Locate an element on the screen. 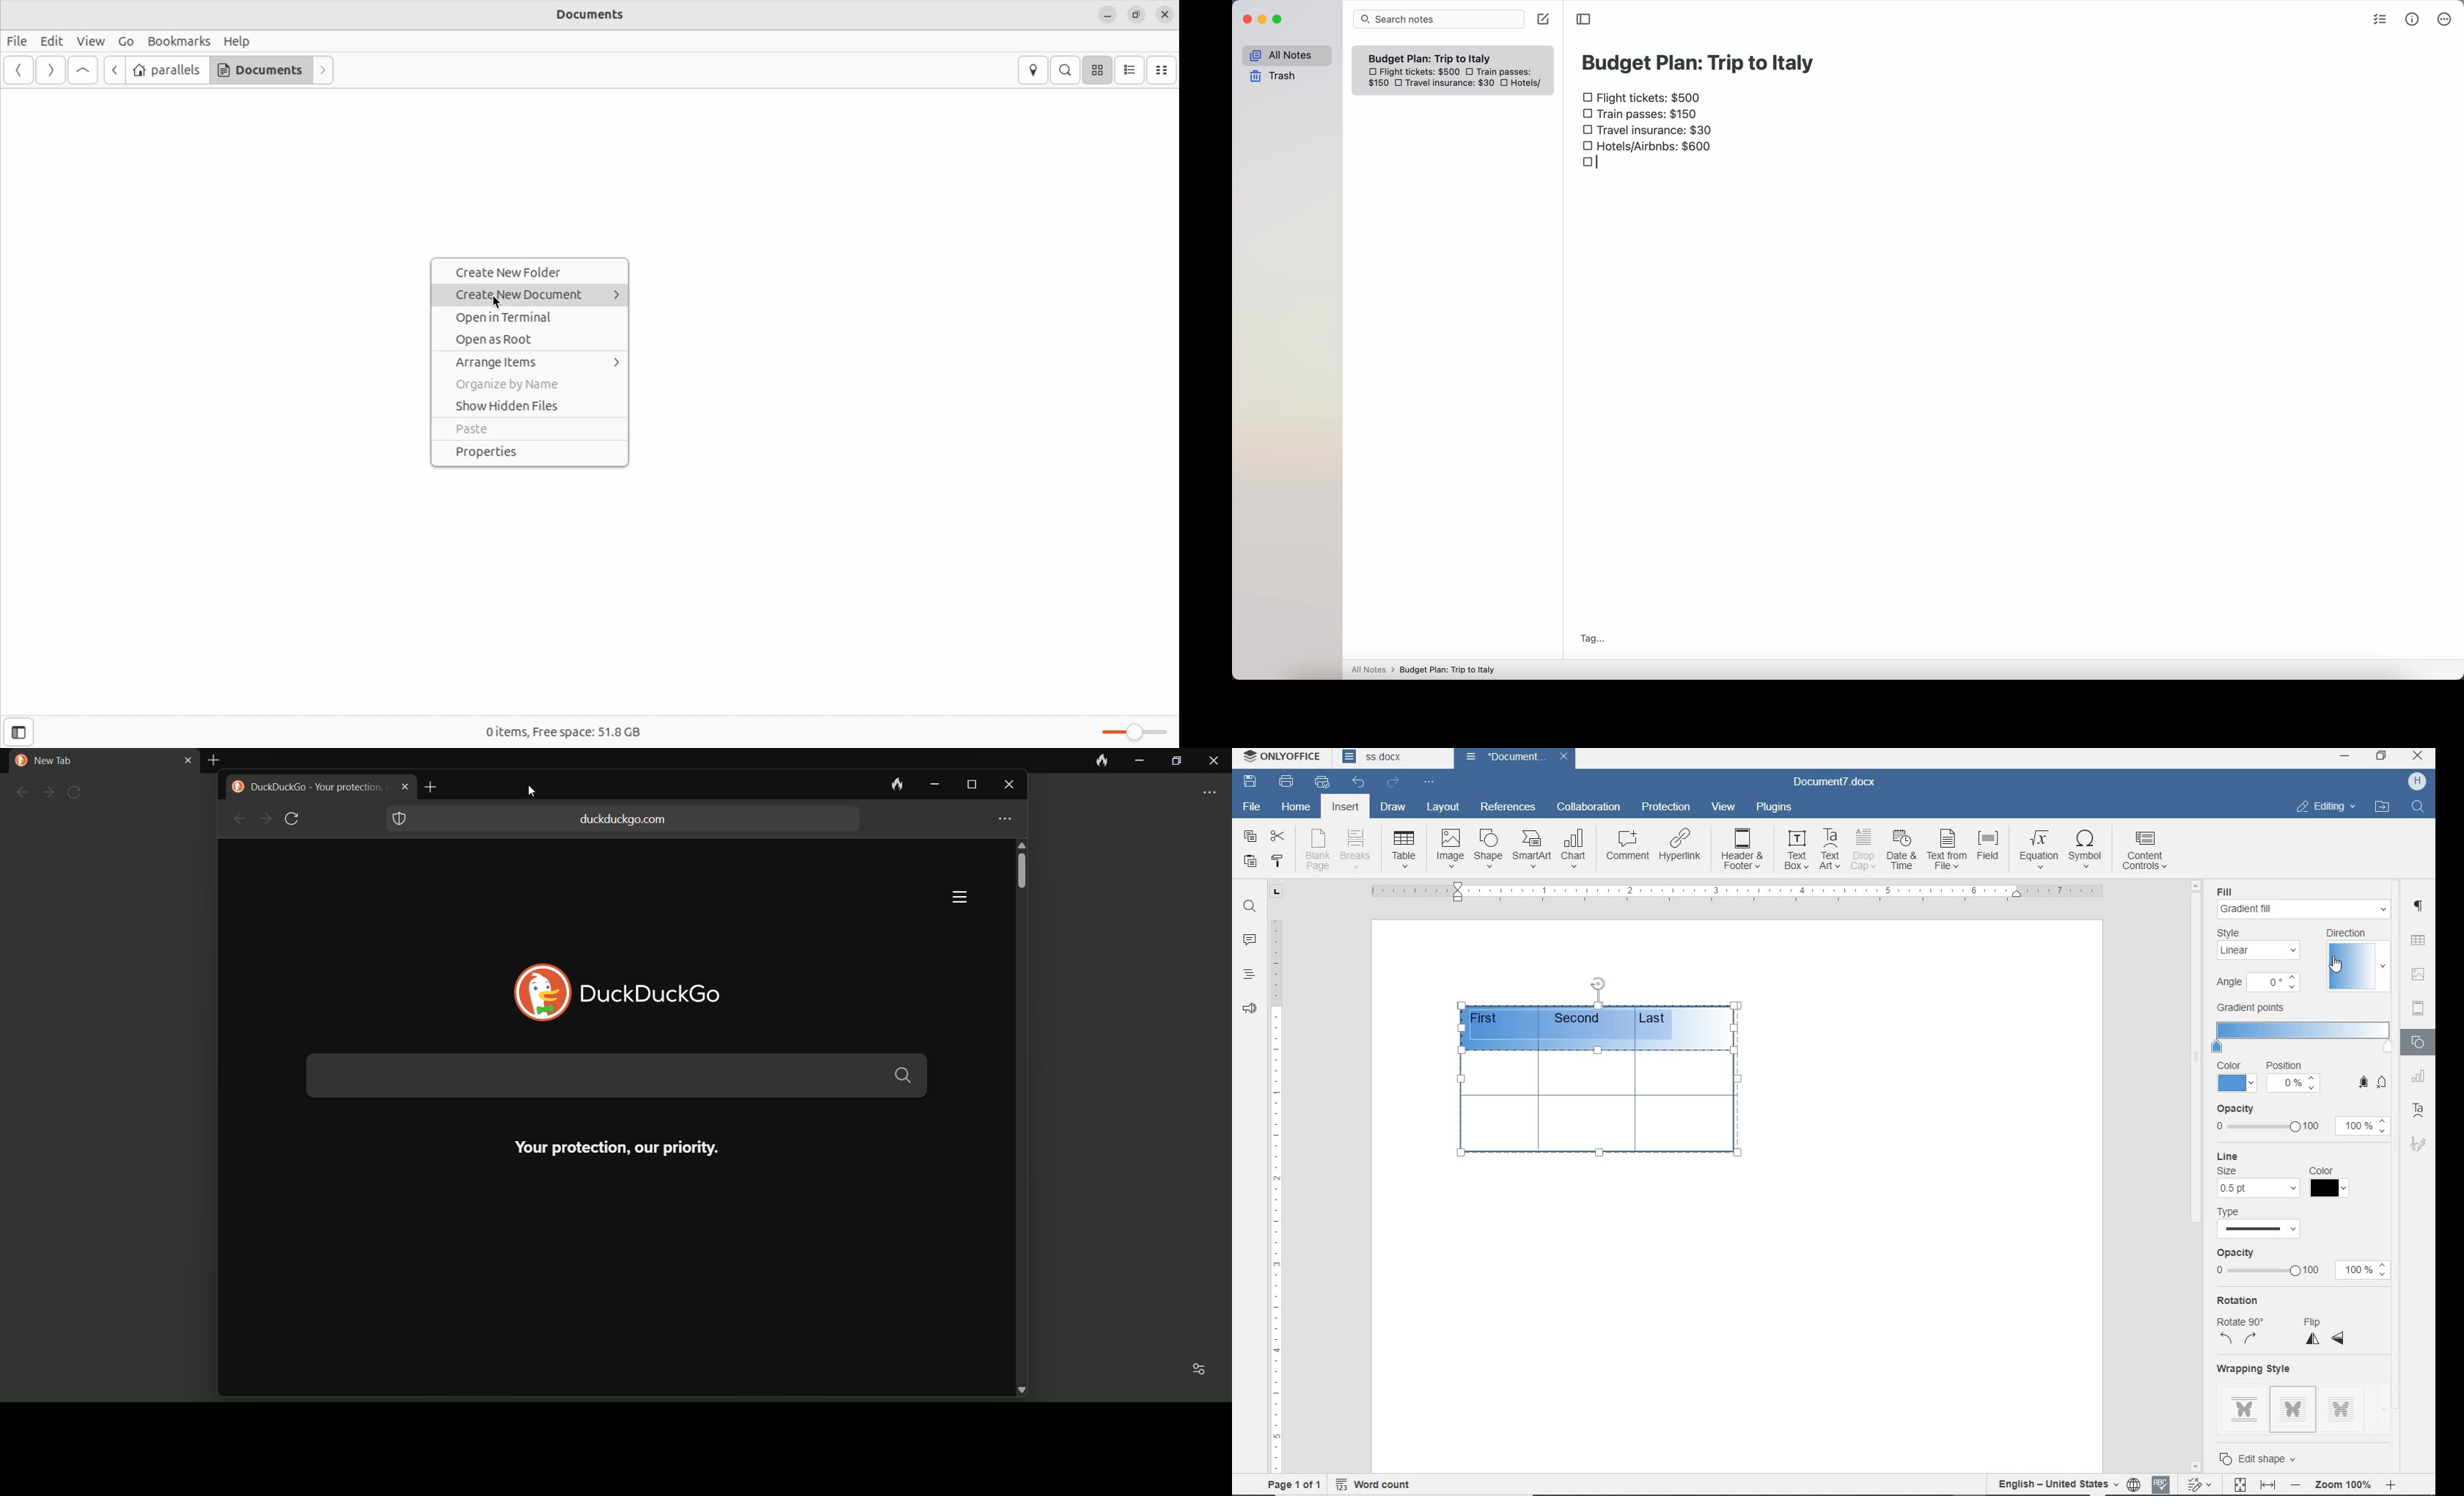 This screenshot has height=1512, width=2464. collaboration is located at coordinates (1590, 807).